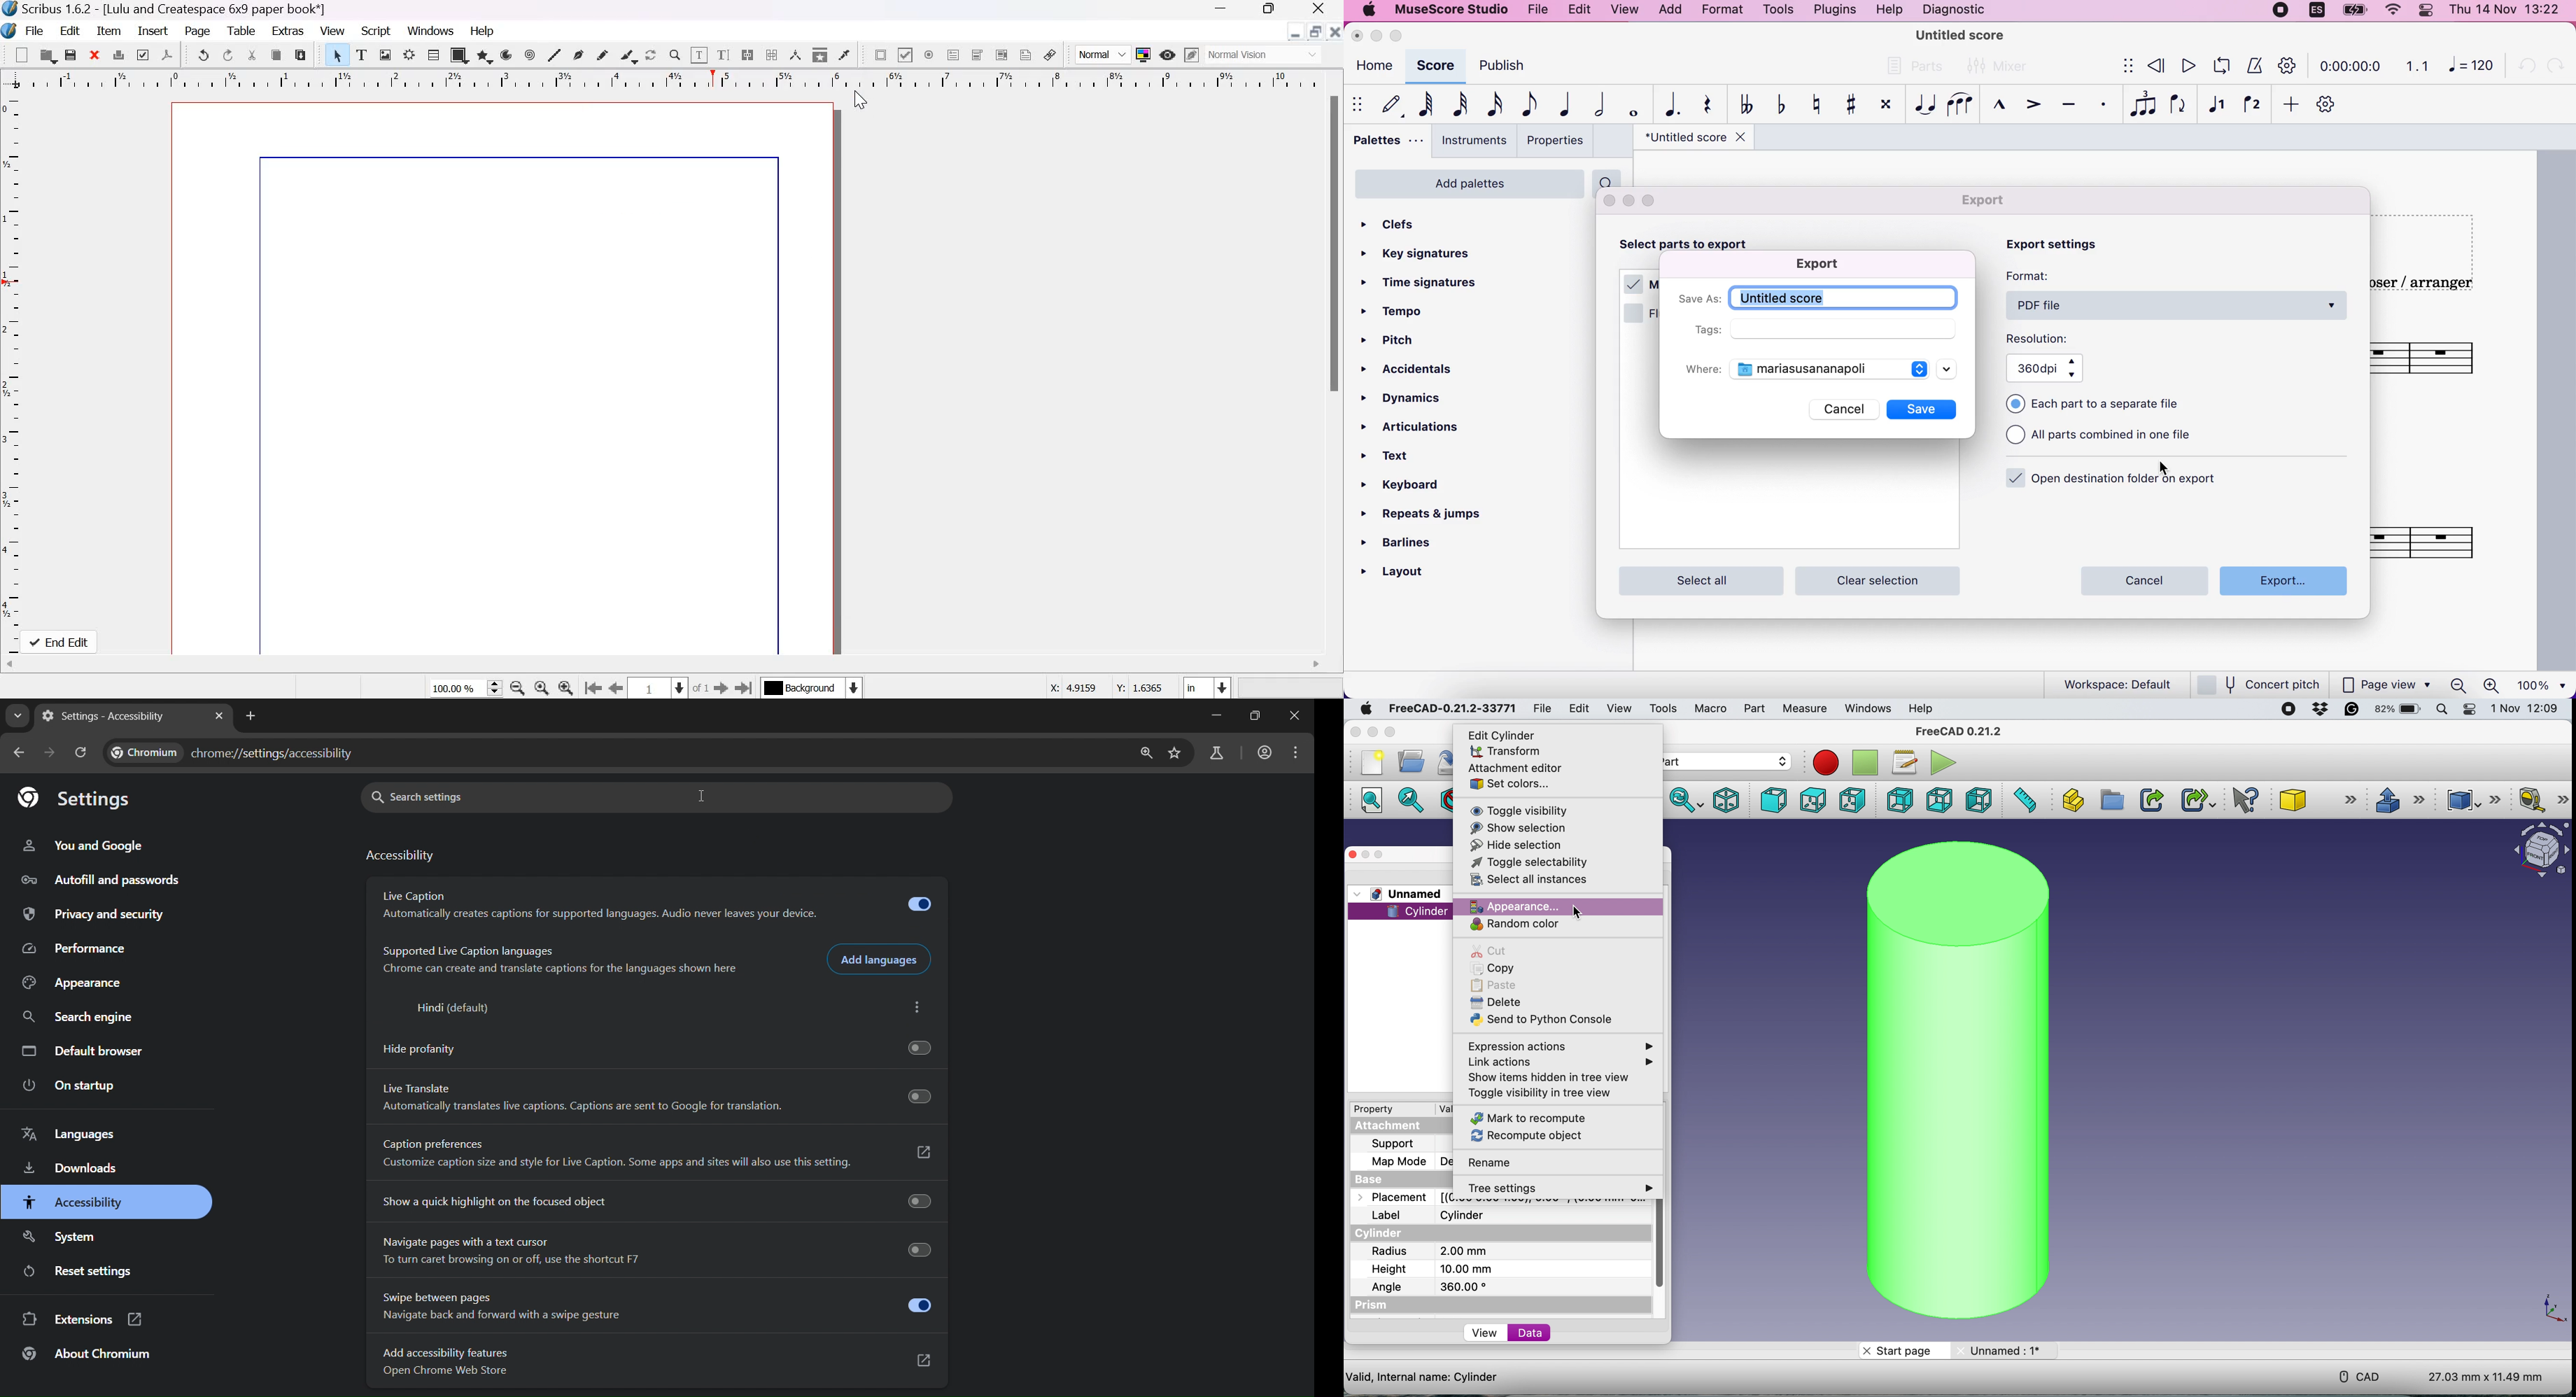  What do you see at coordinates (1904, 763) in the screenshot?
I see `macros` at bounding box center [1904, 763].